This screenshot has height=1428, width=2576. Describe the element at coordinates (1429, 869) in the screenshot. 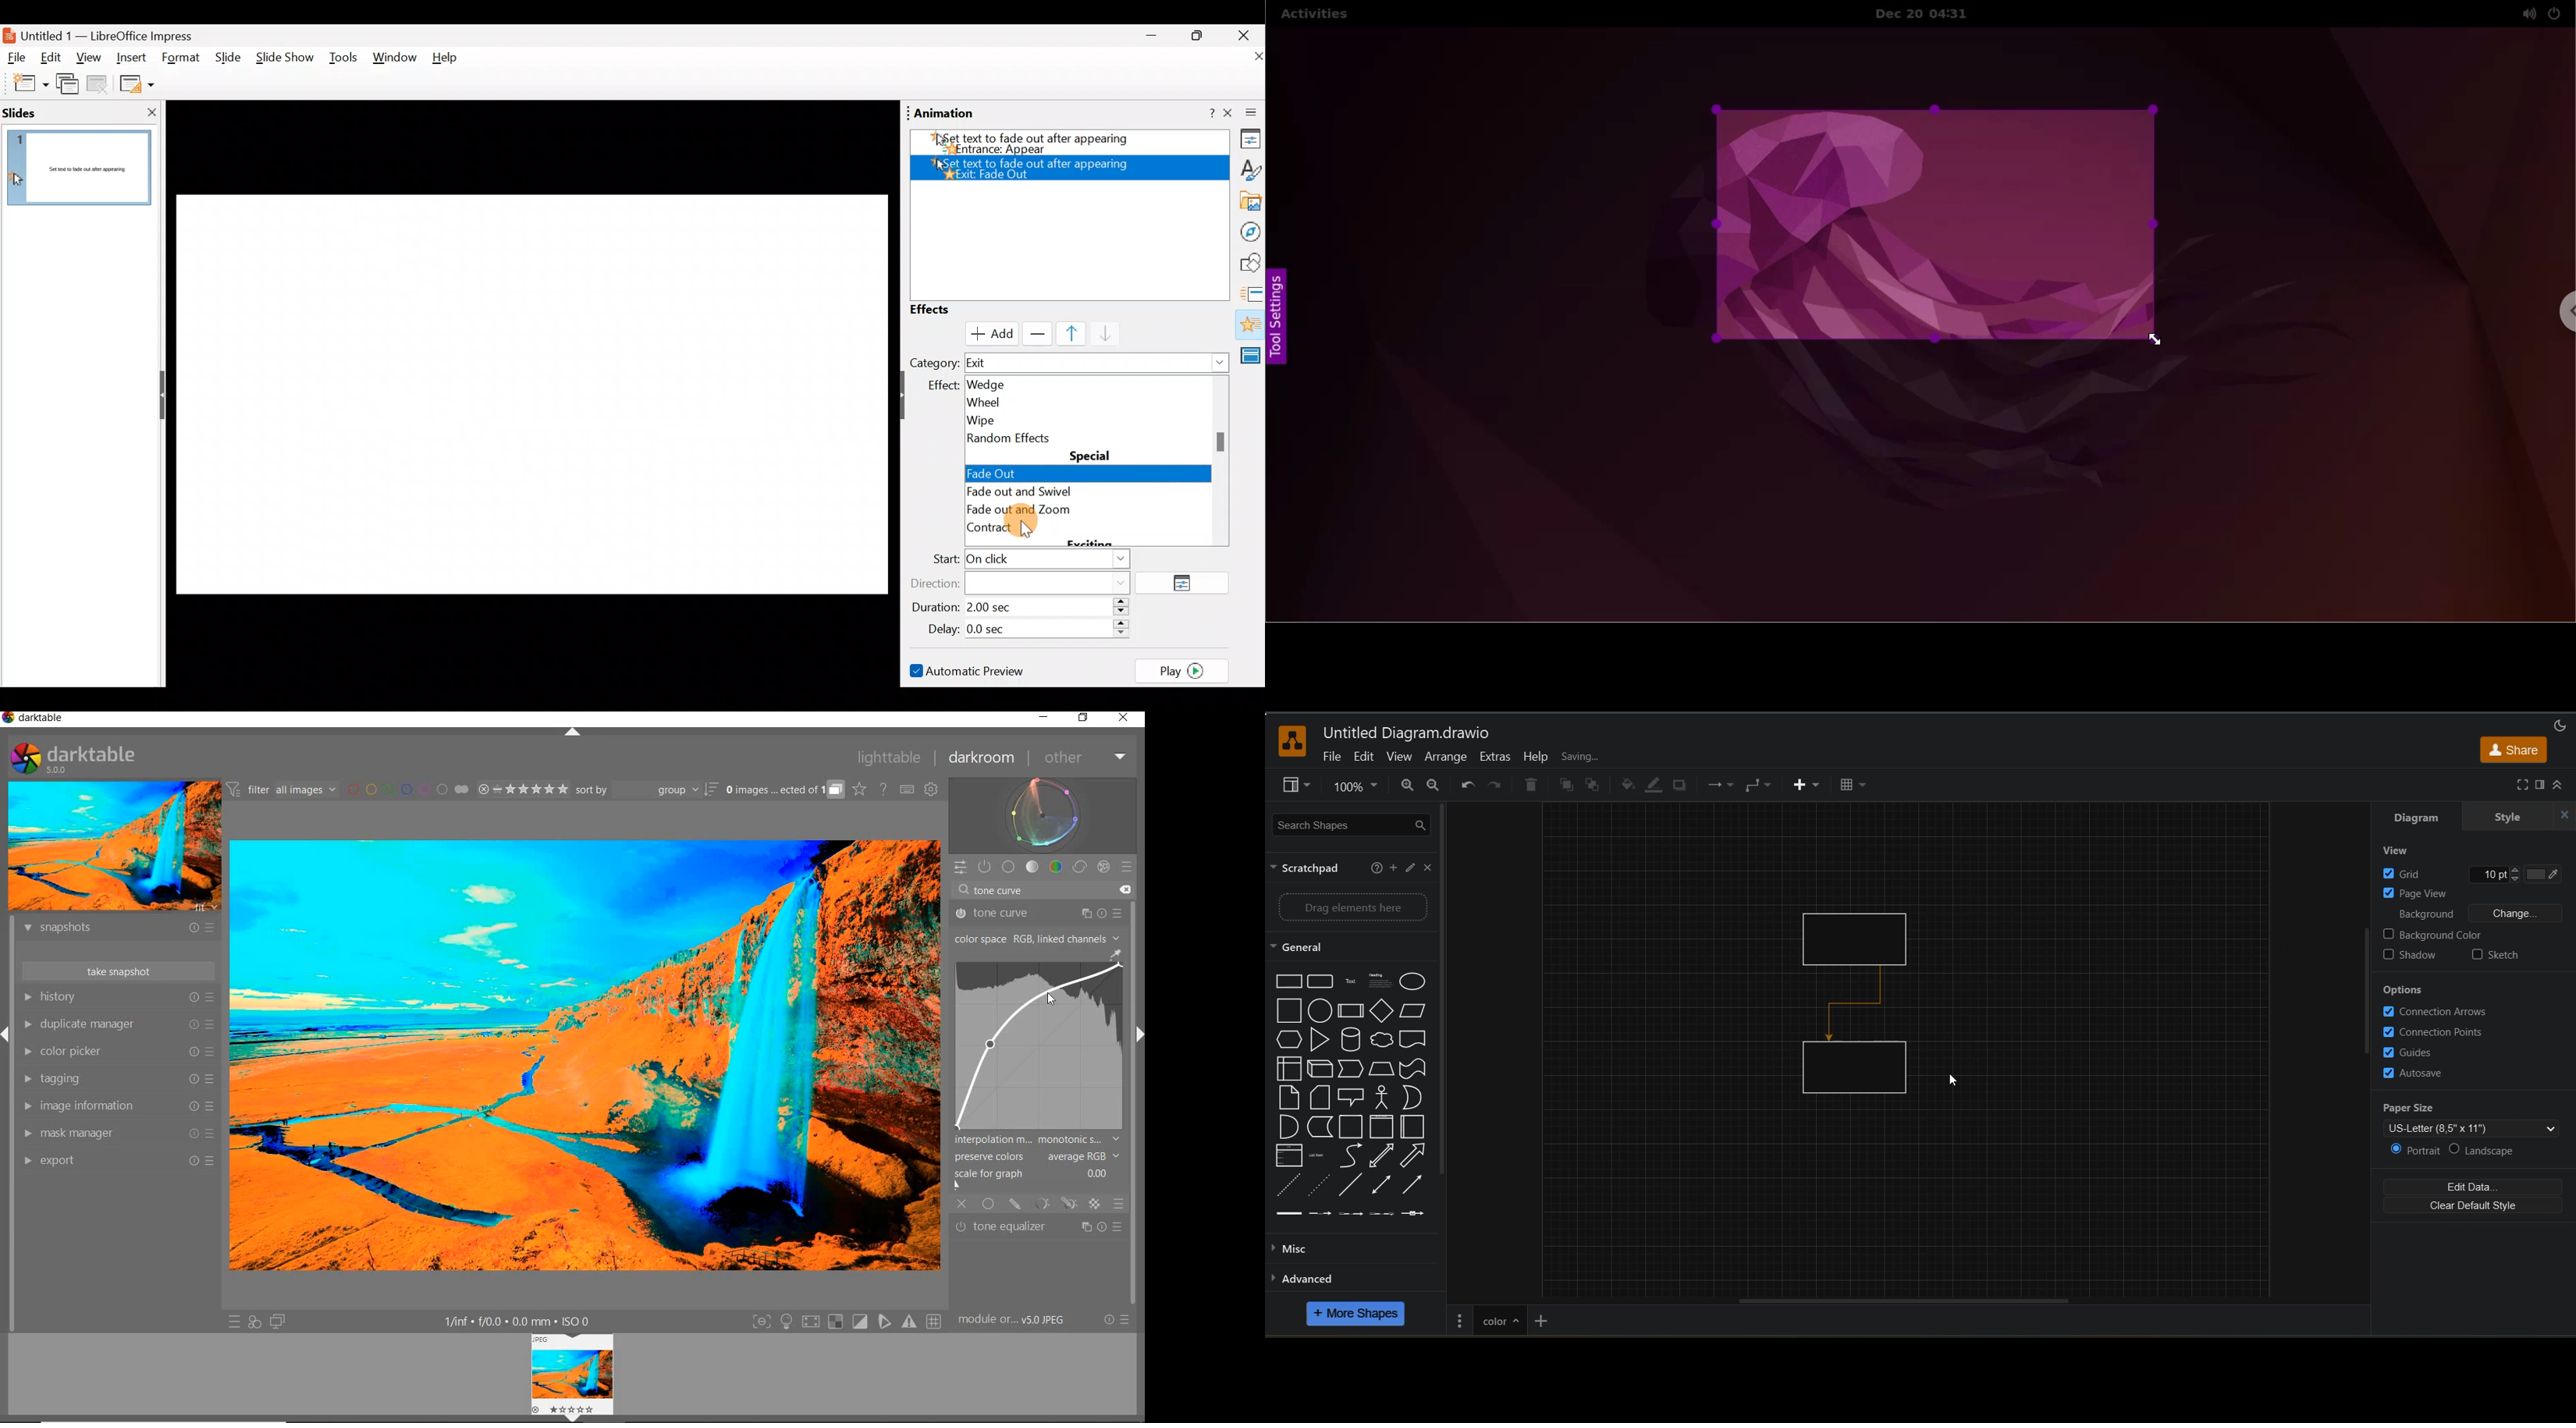

I see `close` at that location.